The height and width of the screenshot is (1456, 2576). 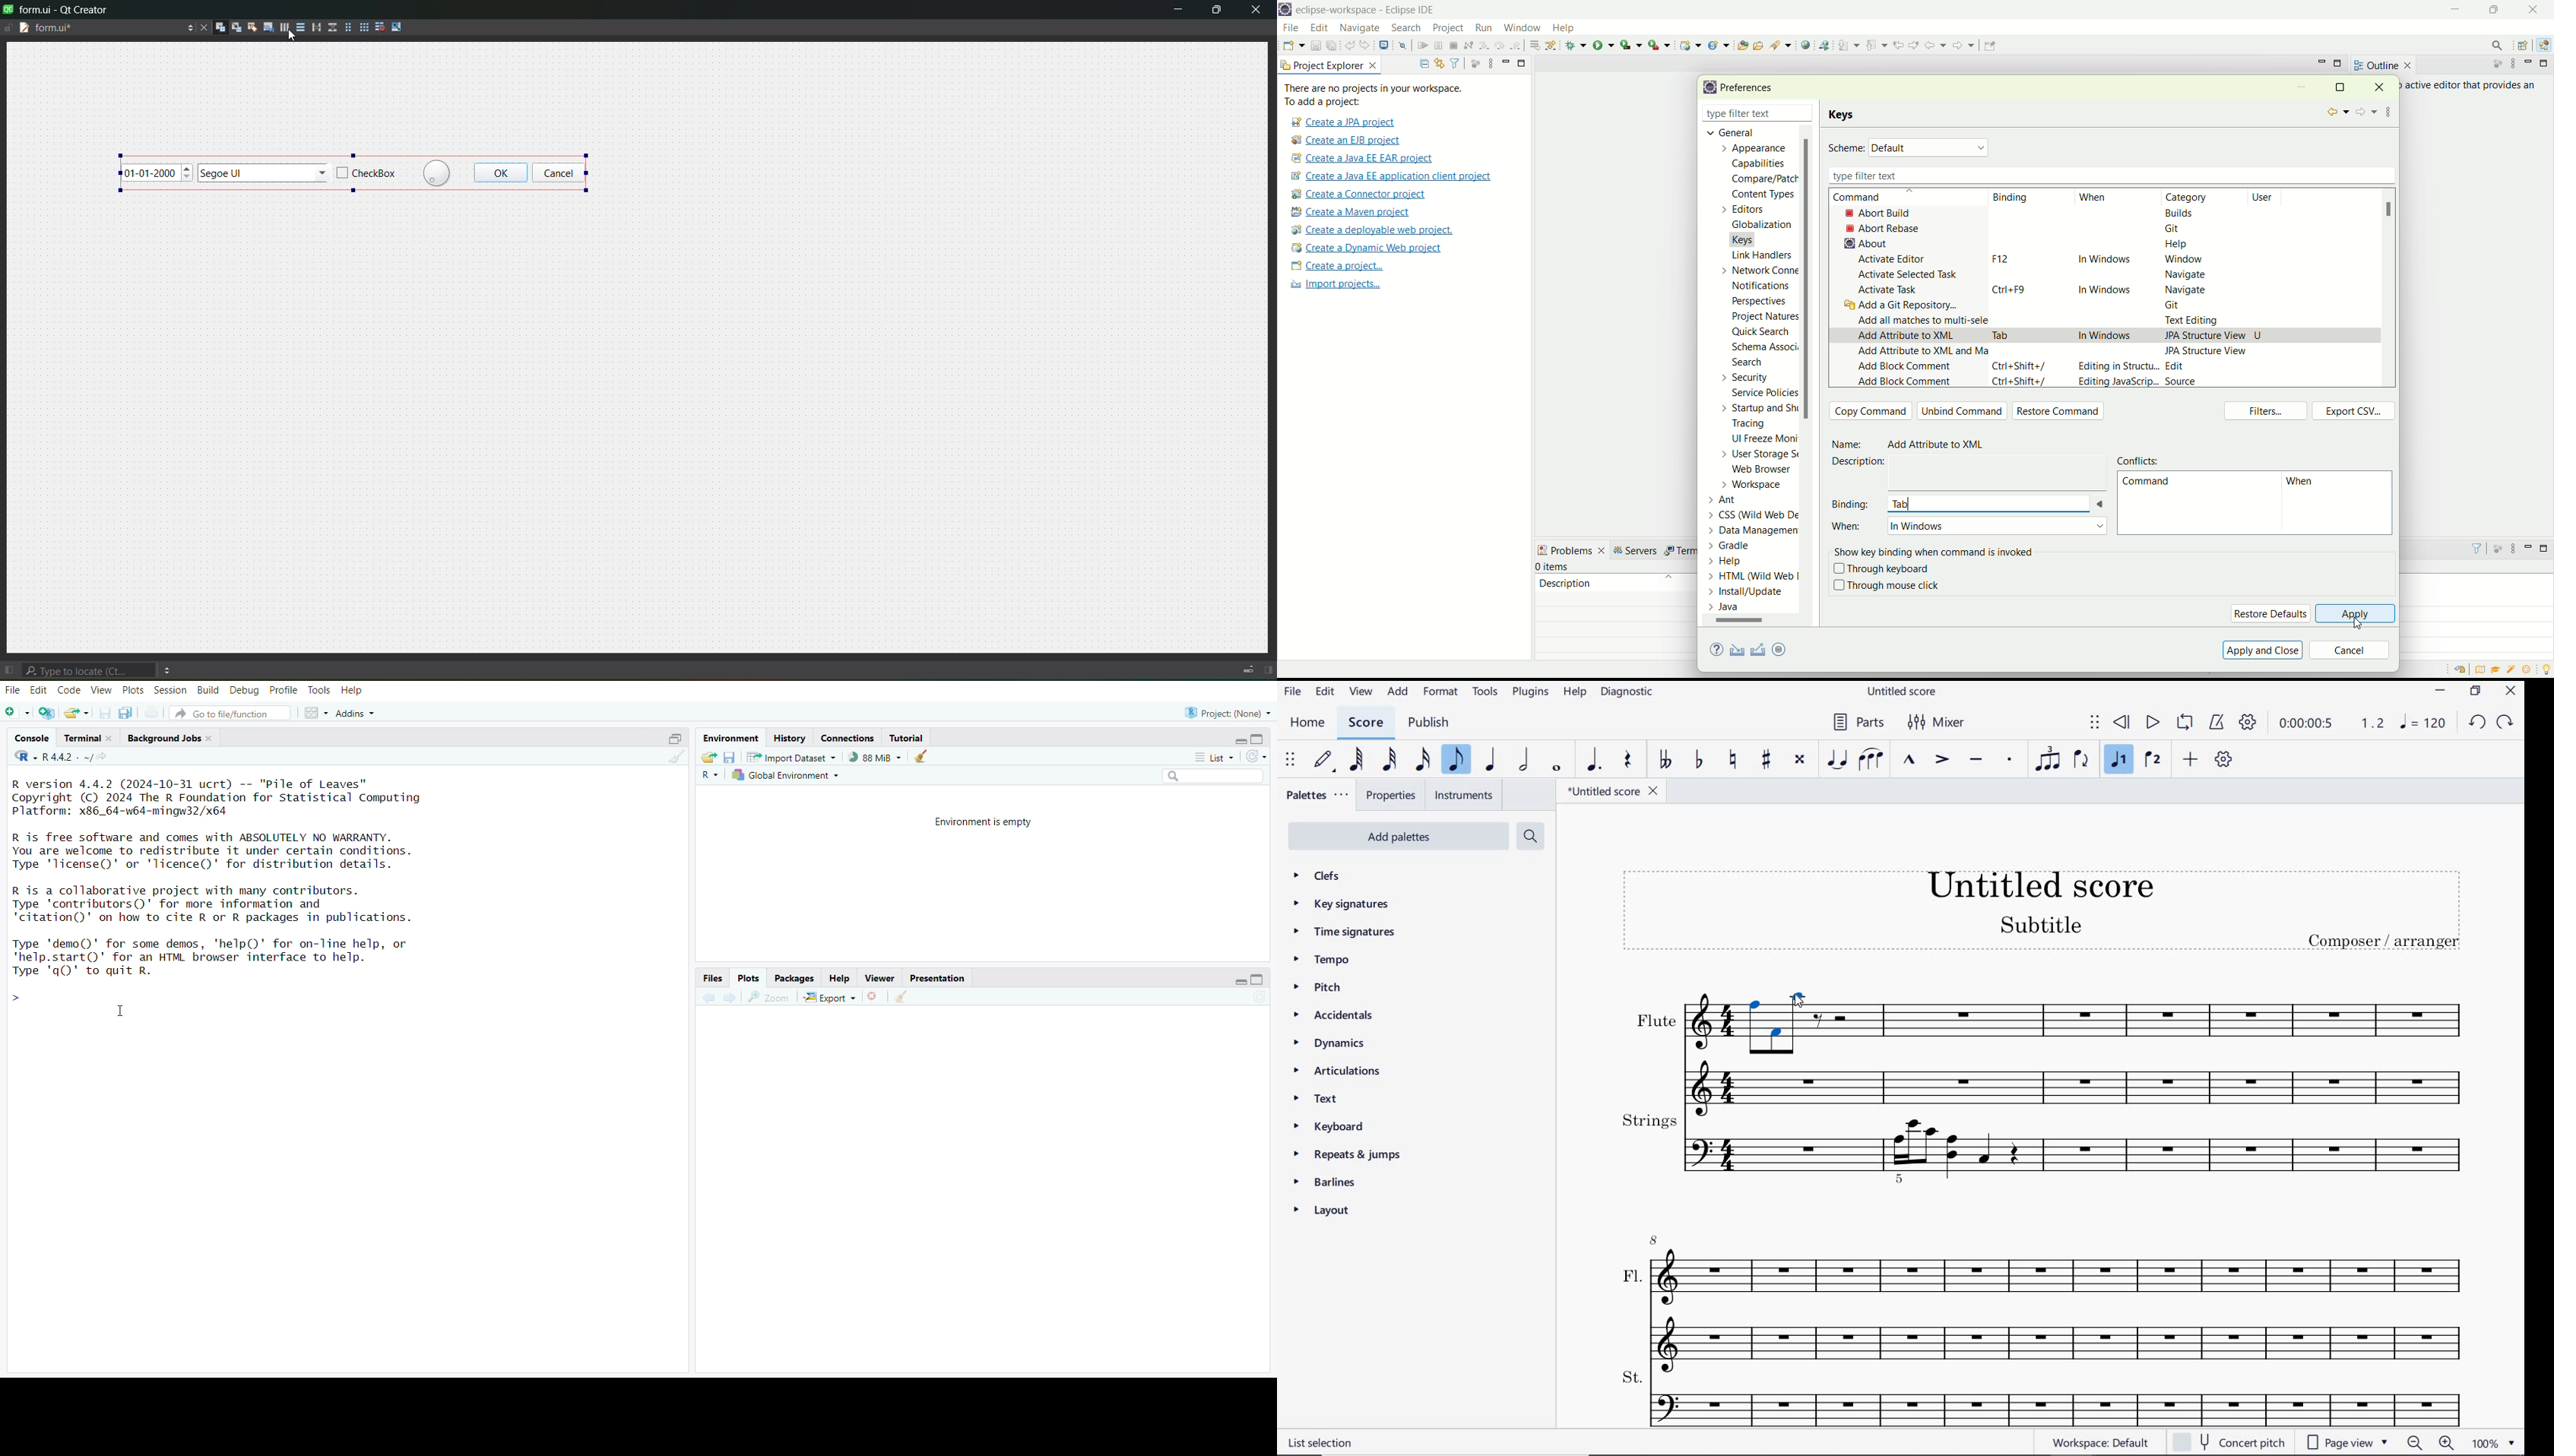 I want to click on 88 mib, so click(x=875, y=757).